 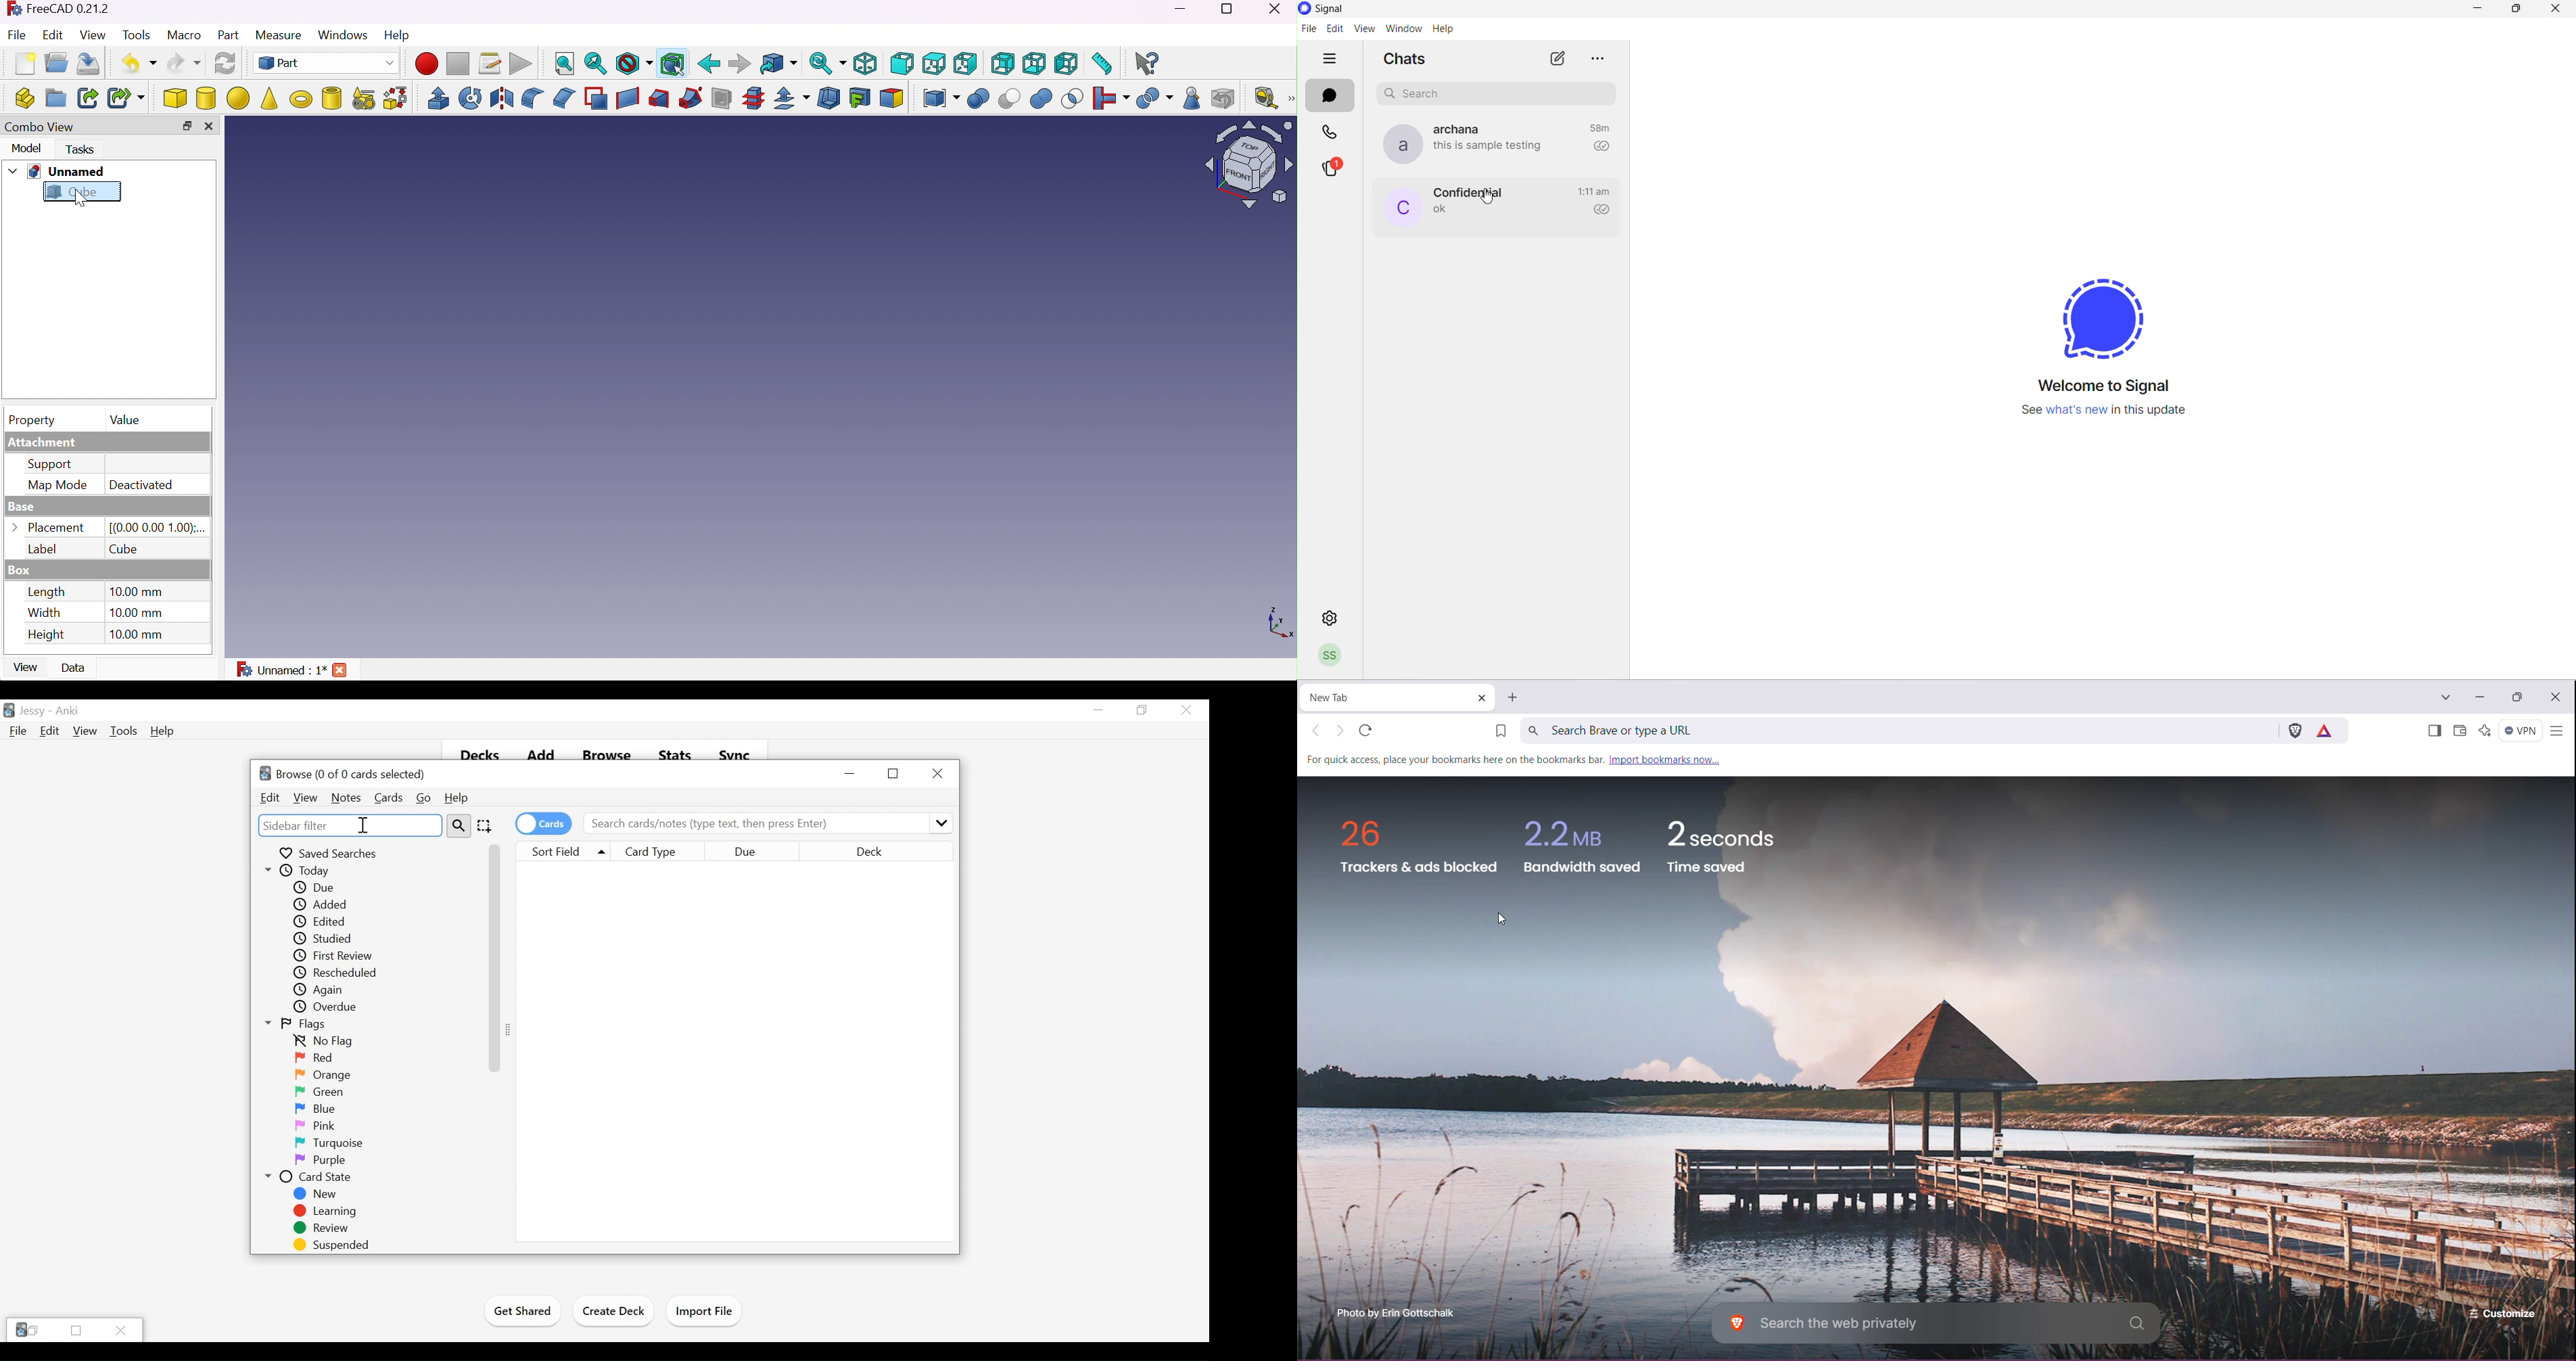 What do you see at coordinates (423, 798) in the screenshot?
I see `Go` at bounding box center [423, 798].